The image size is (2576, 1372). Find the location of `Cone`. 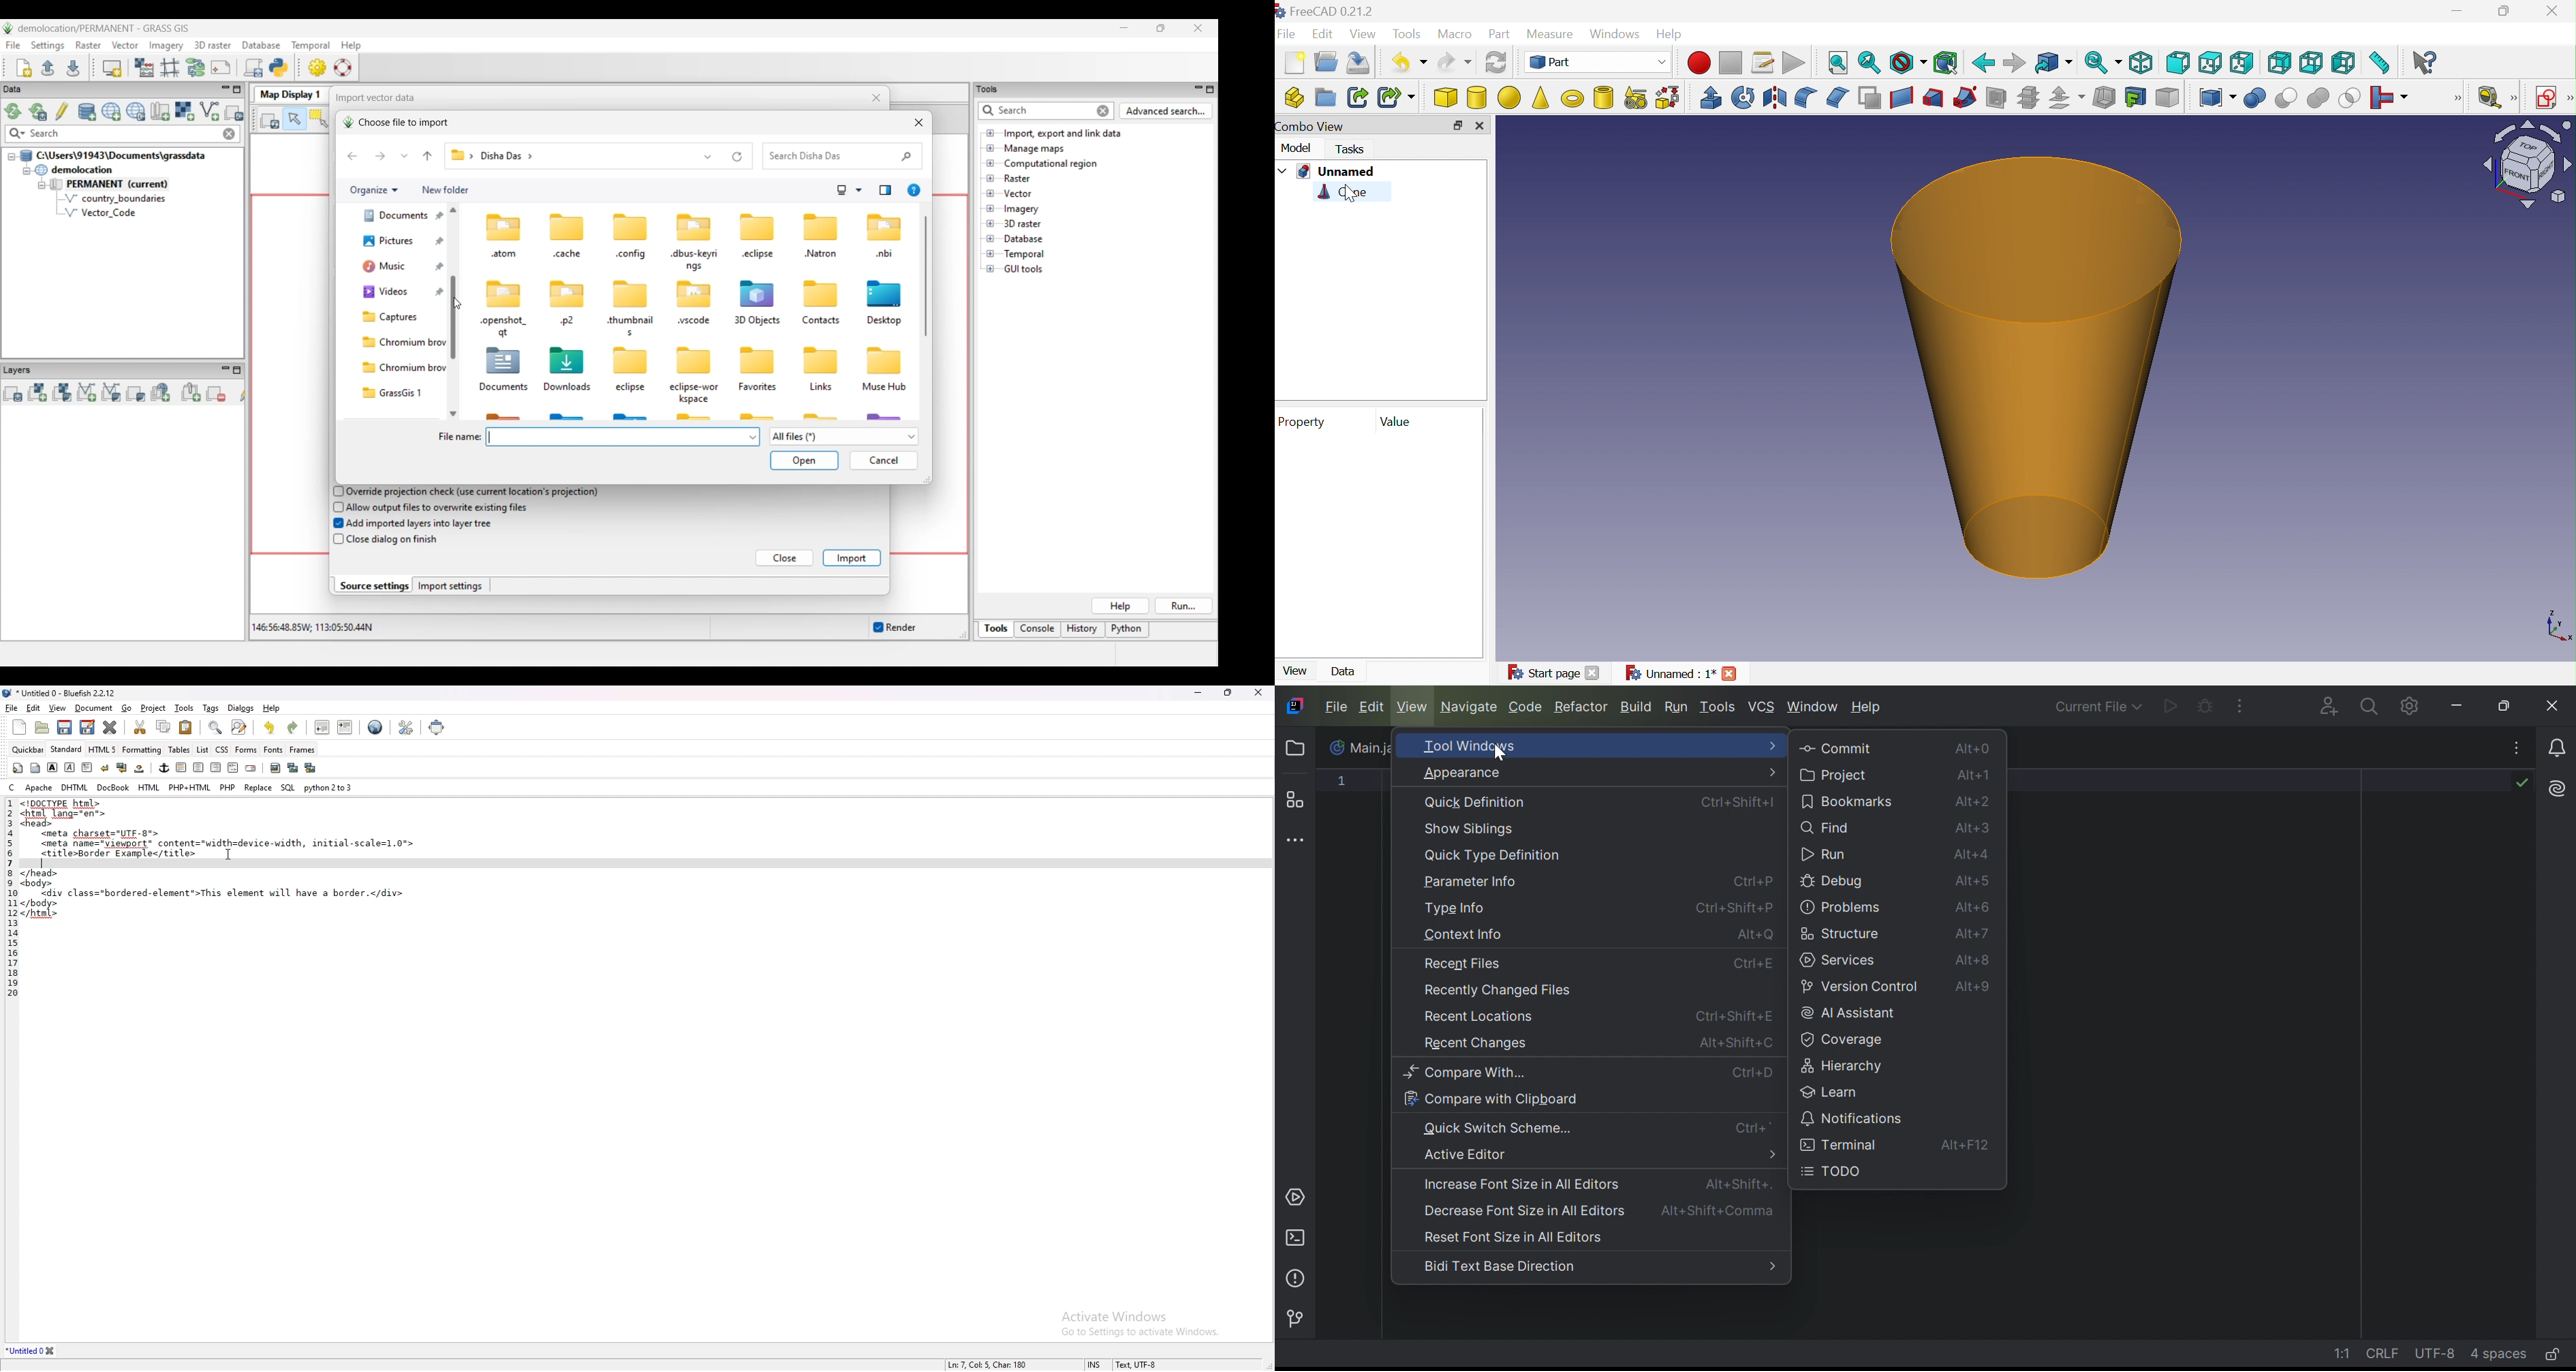

Cone is located at coordinates (1540, 96).